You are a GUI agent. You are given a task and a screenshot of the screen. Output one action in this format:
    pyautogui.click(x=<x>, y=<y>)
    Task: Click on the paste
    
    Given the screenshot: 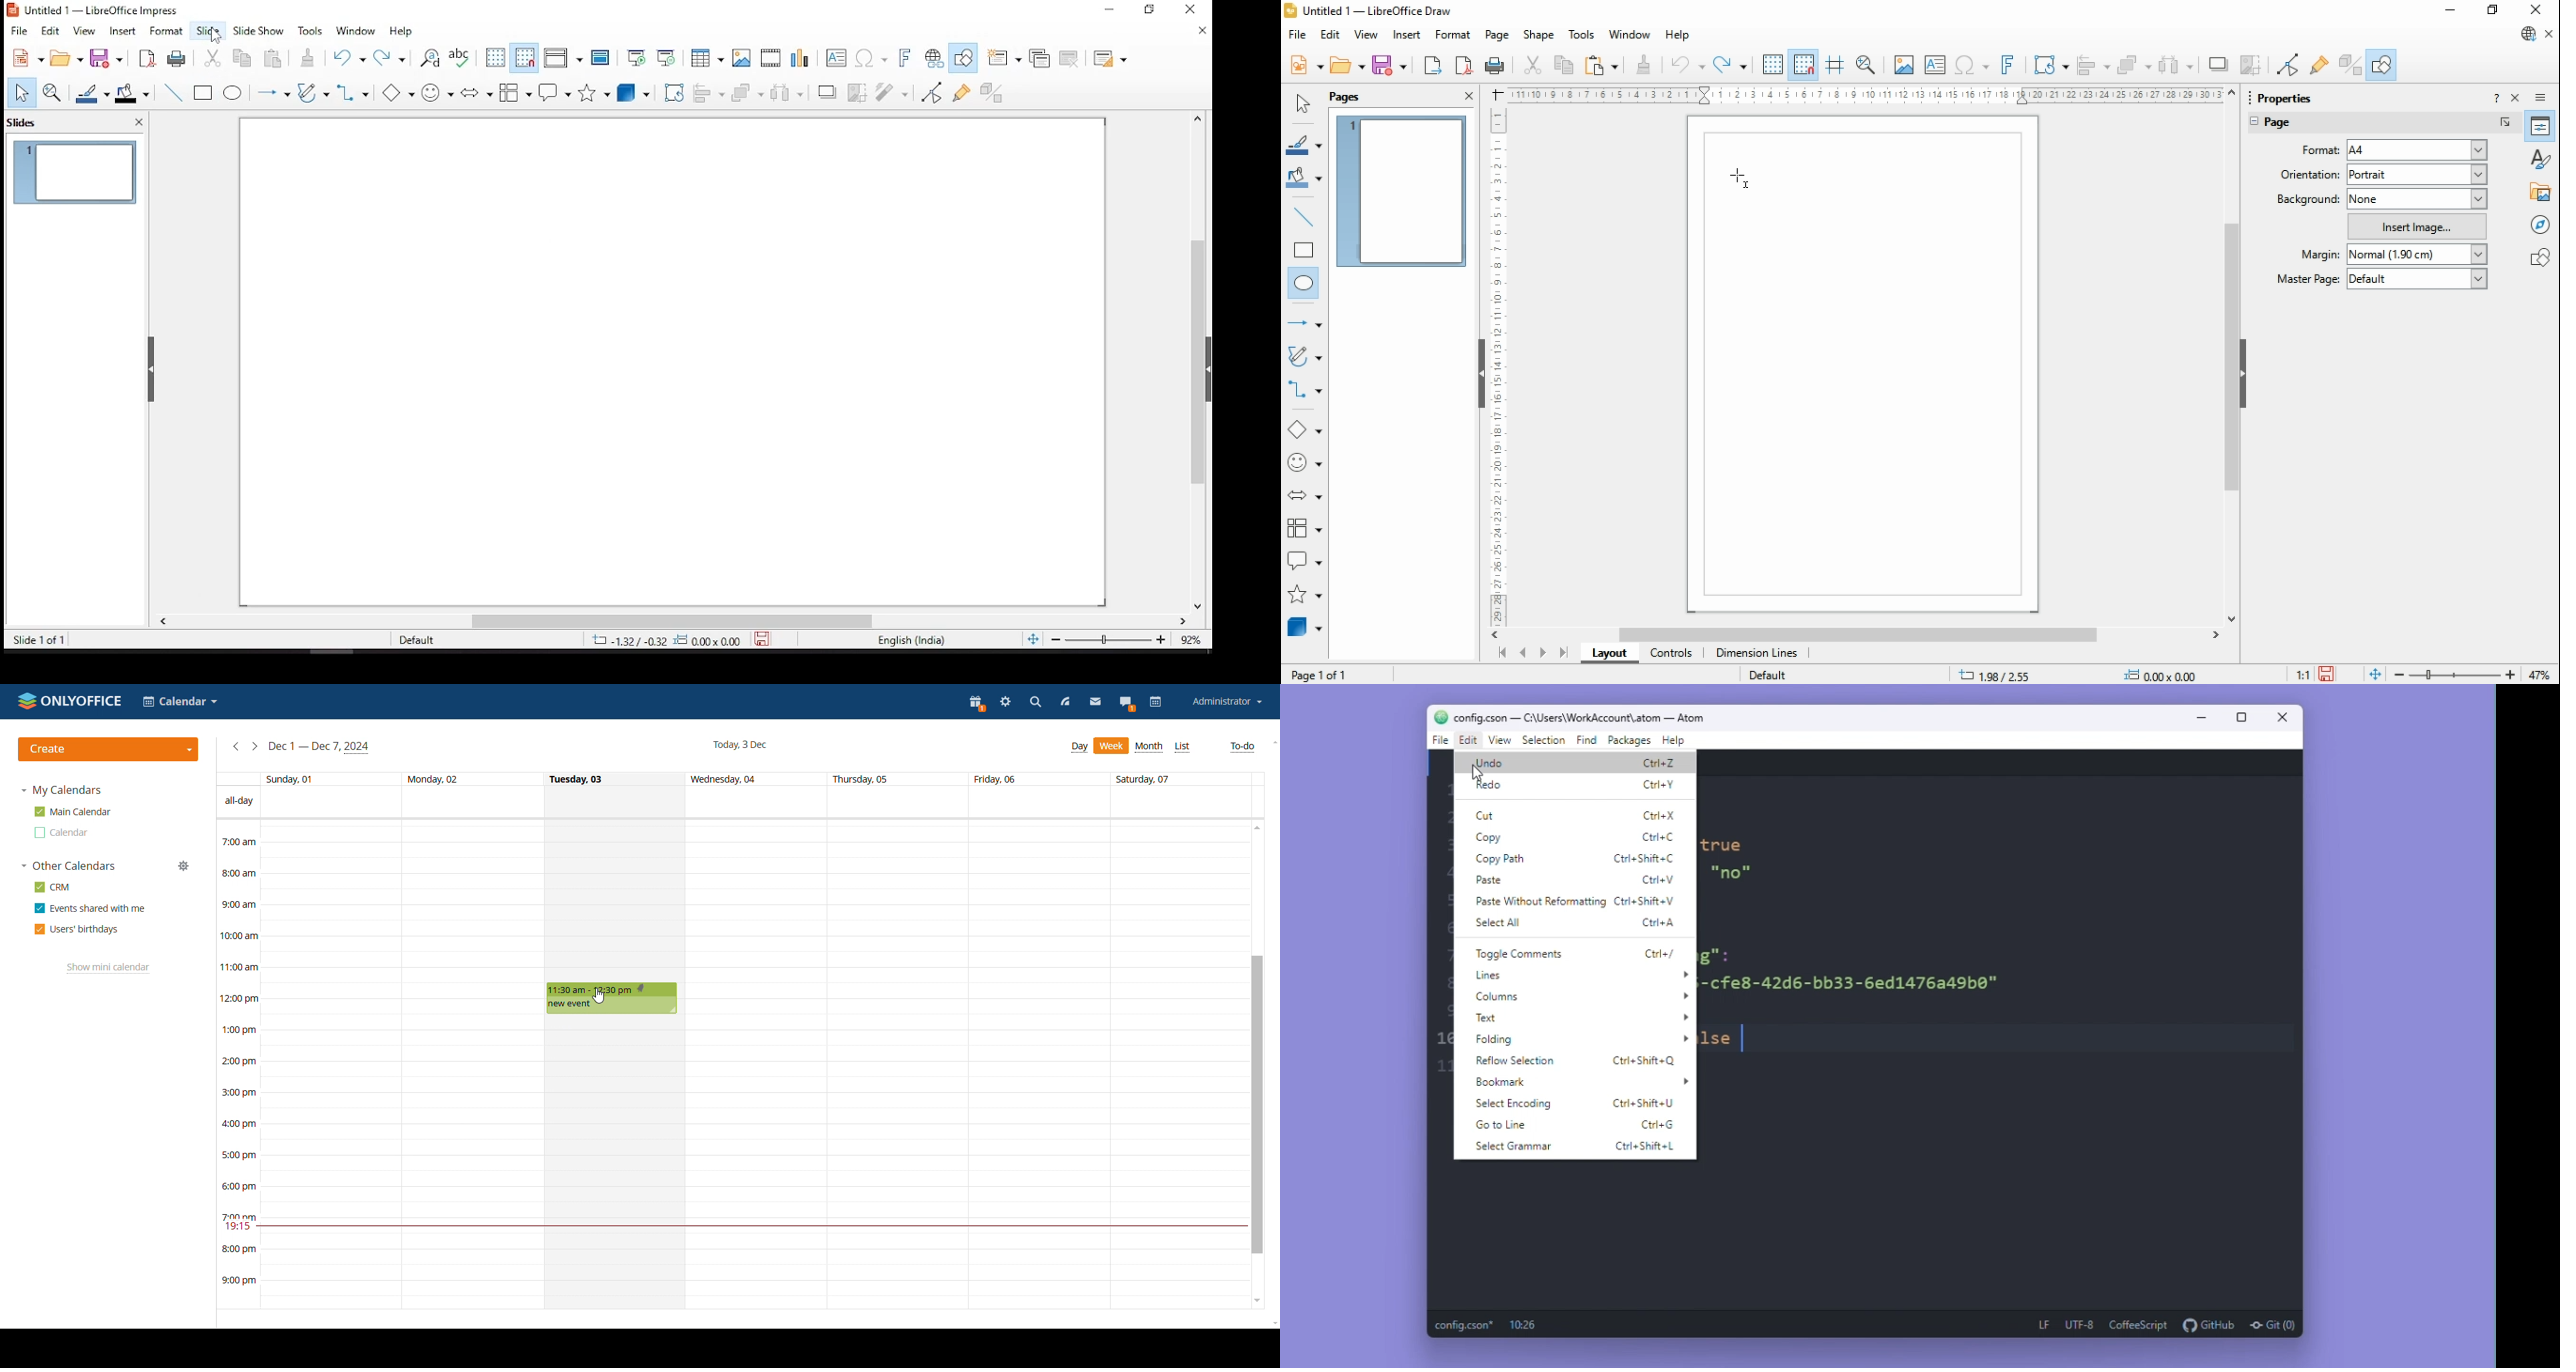 What is the action you would take?
    pyautogui.click(x=276, y=57)
    